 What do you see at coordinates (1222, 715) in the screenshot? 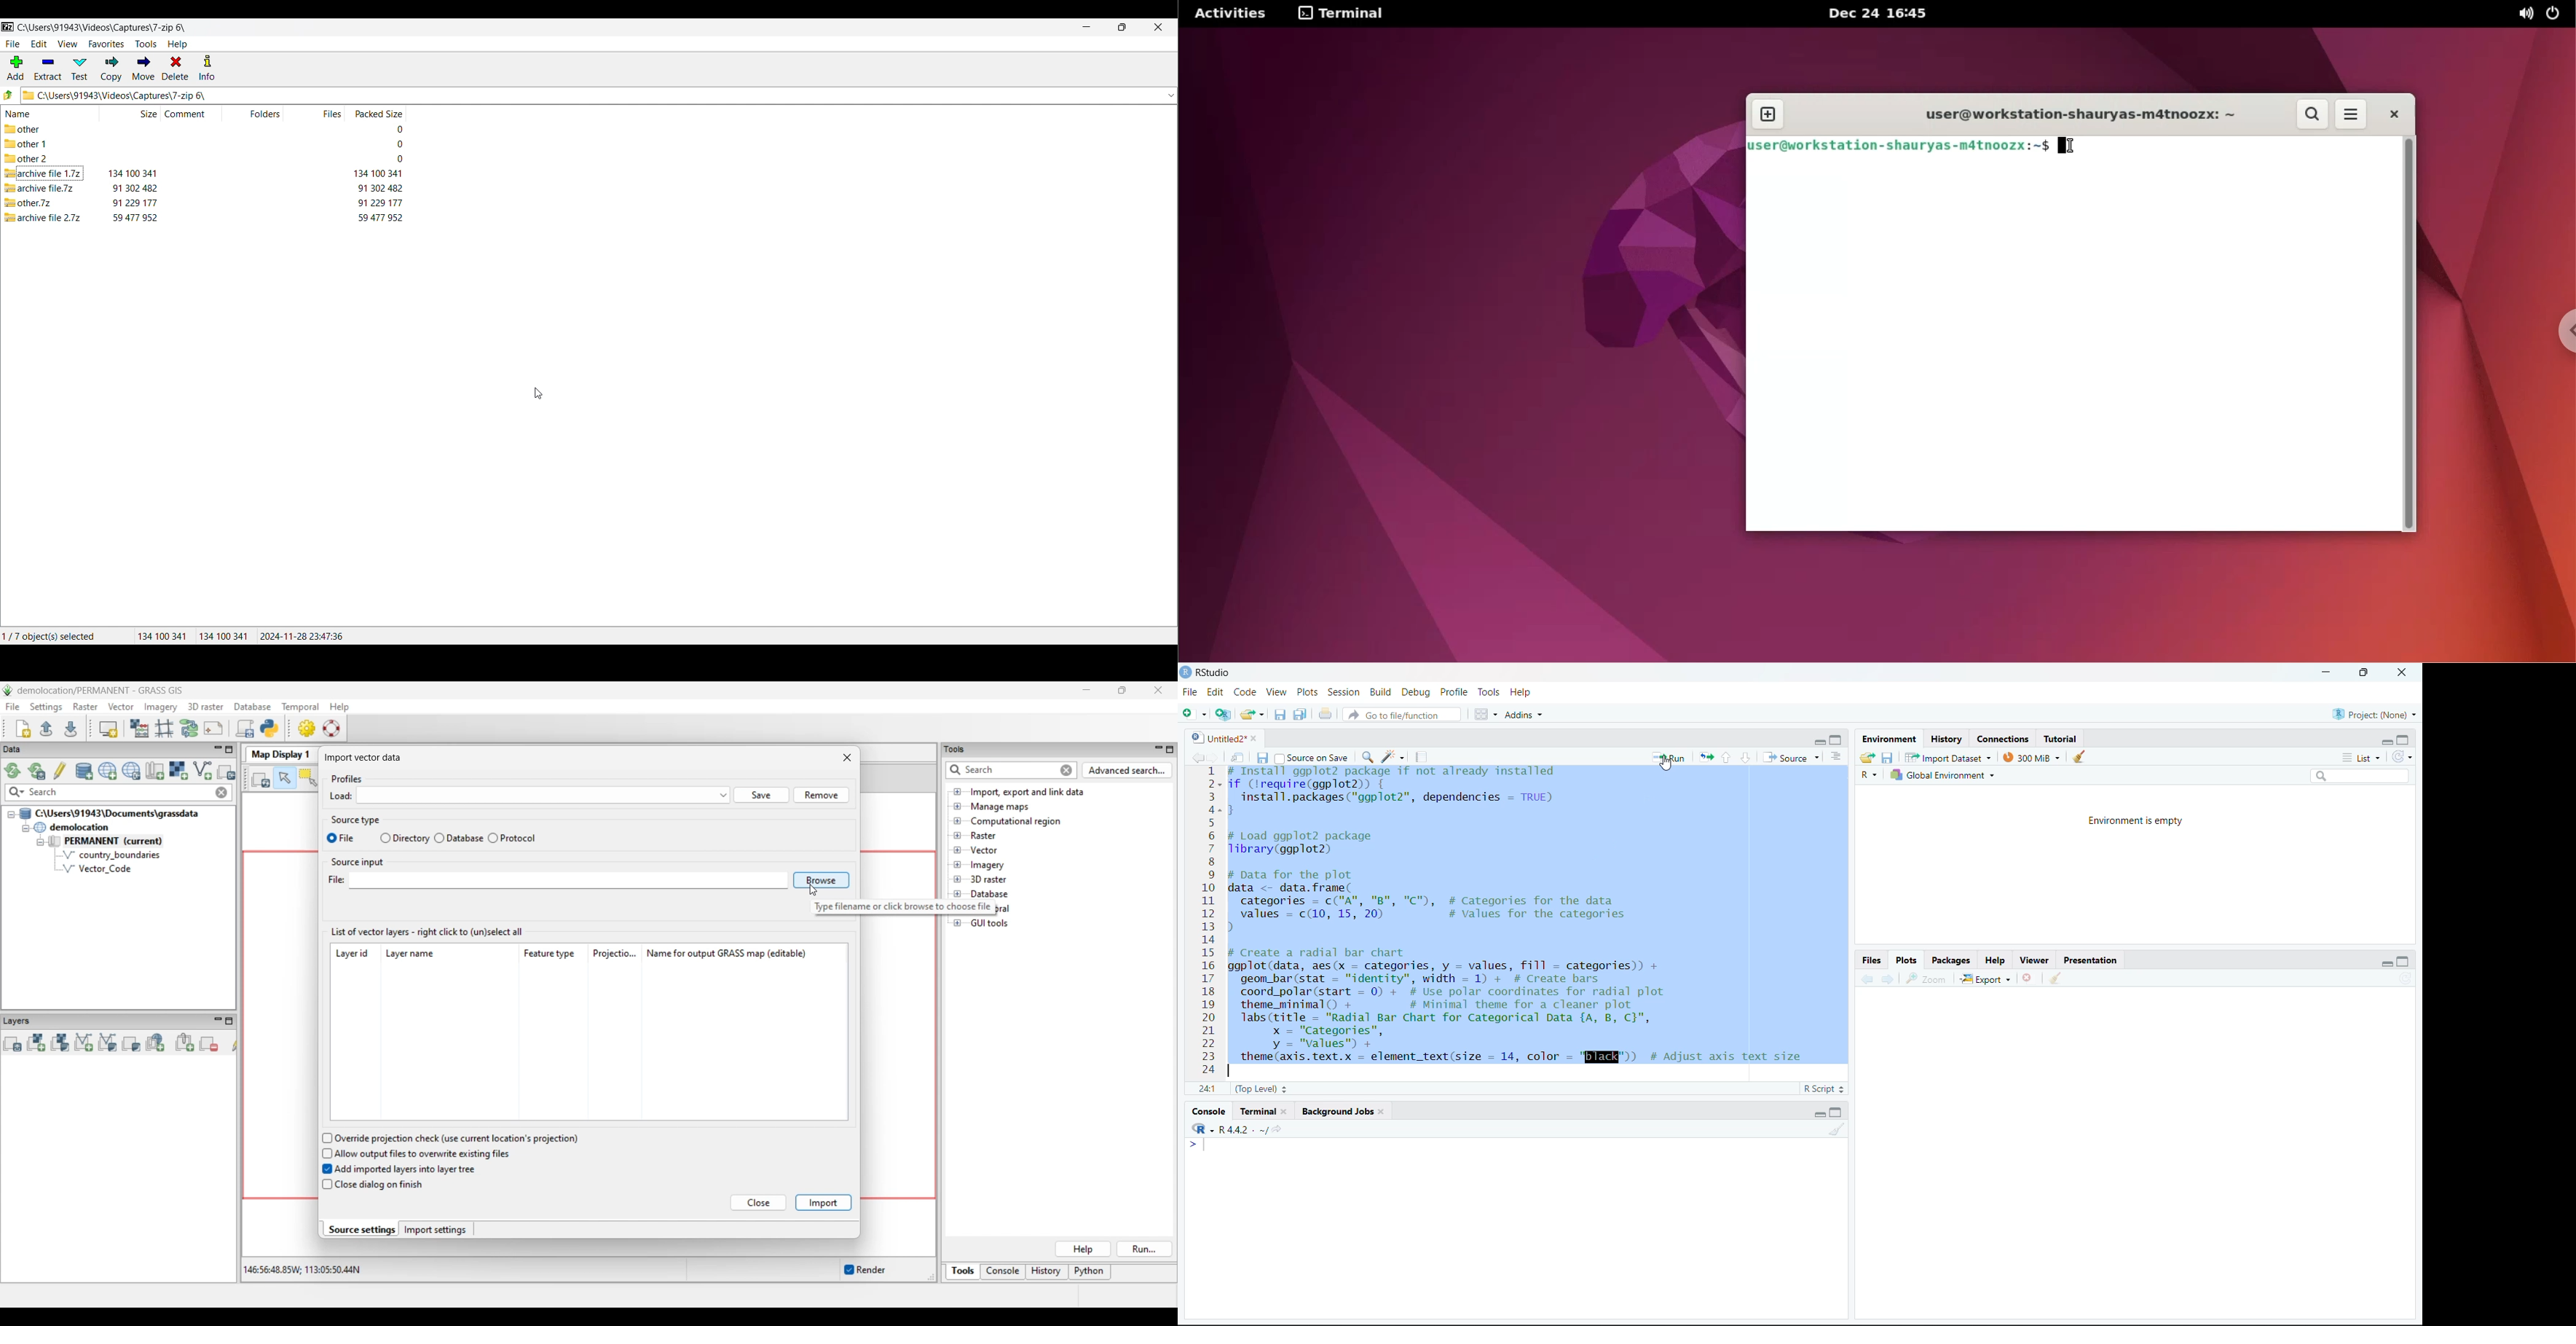
I see `create new project` at bounding box center [1222, 715].